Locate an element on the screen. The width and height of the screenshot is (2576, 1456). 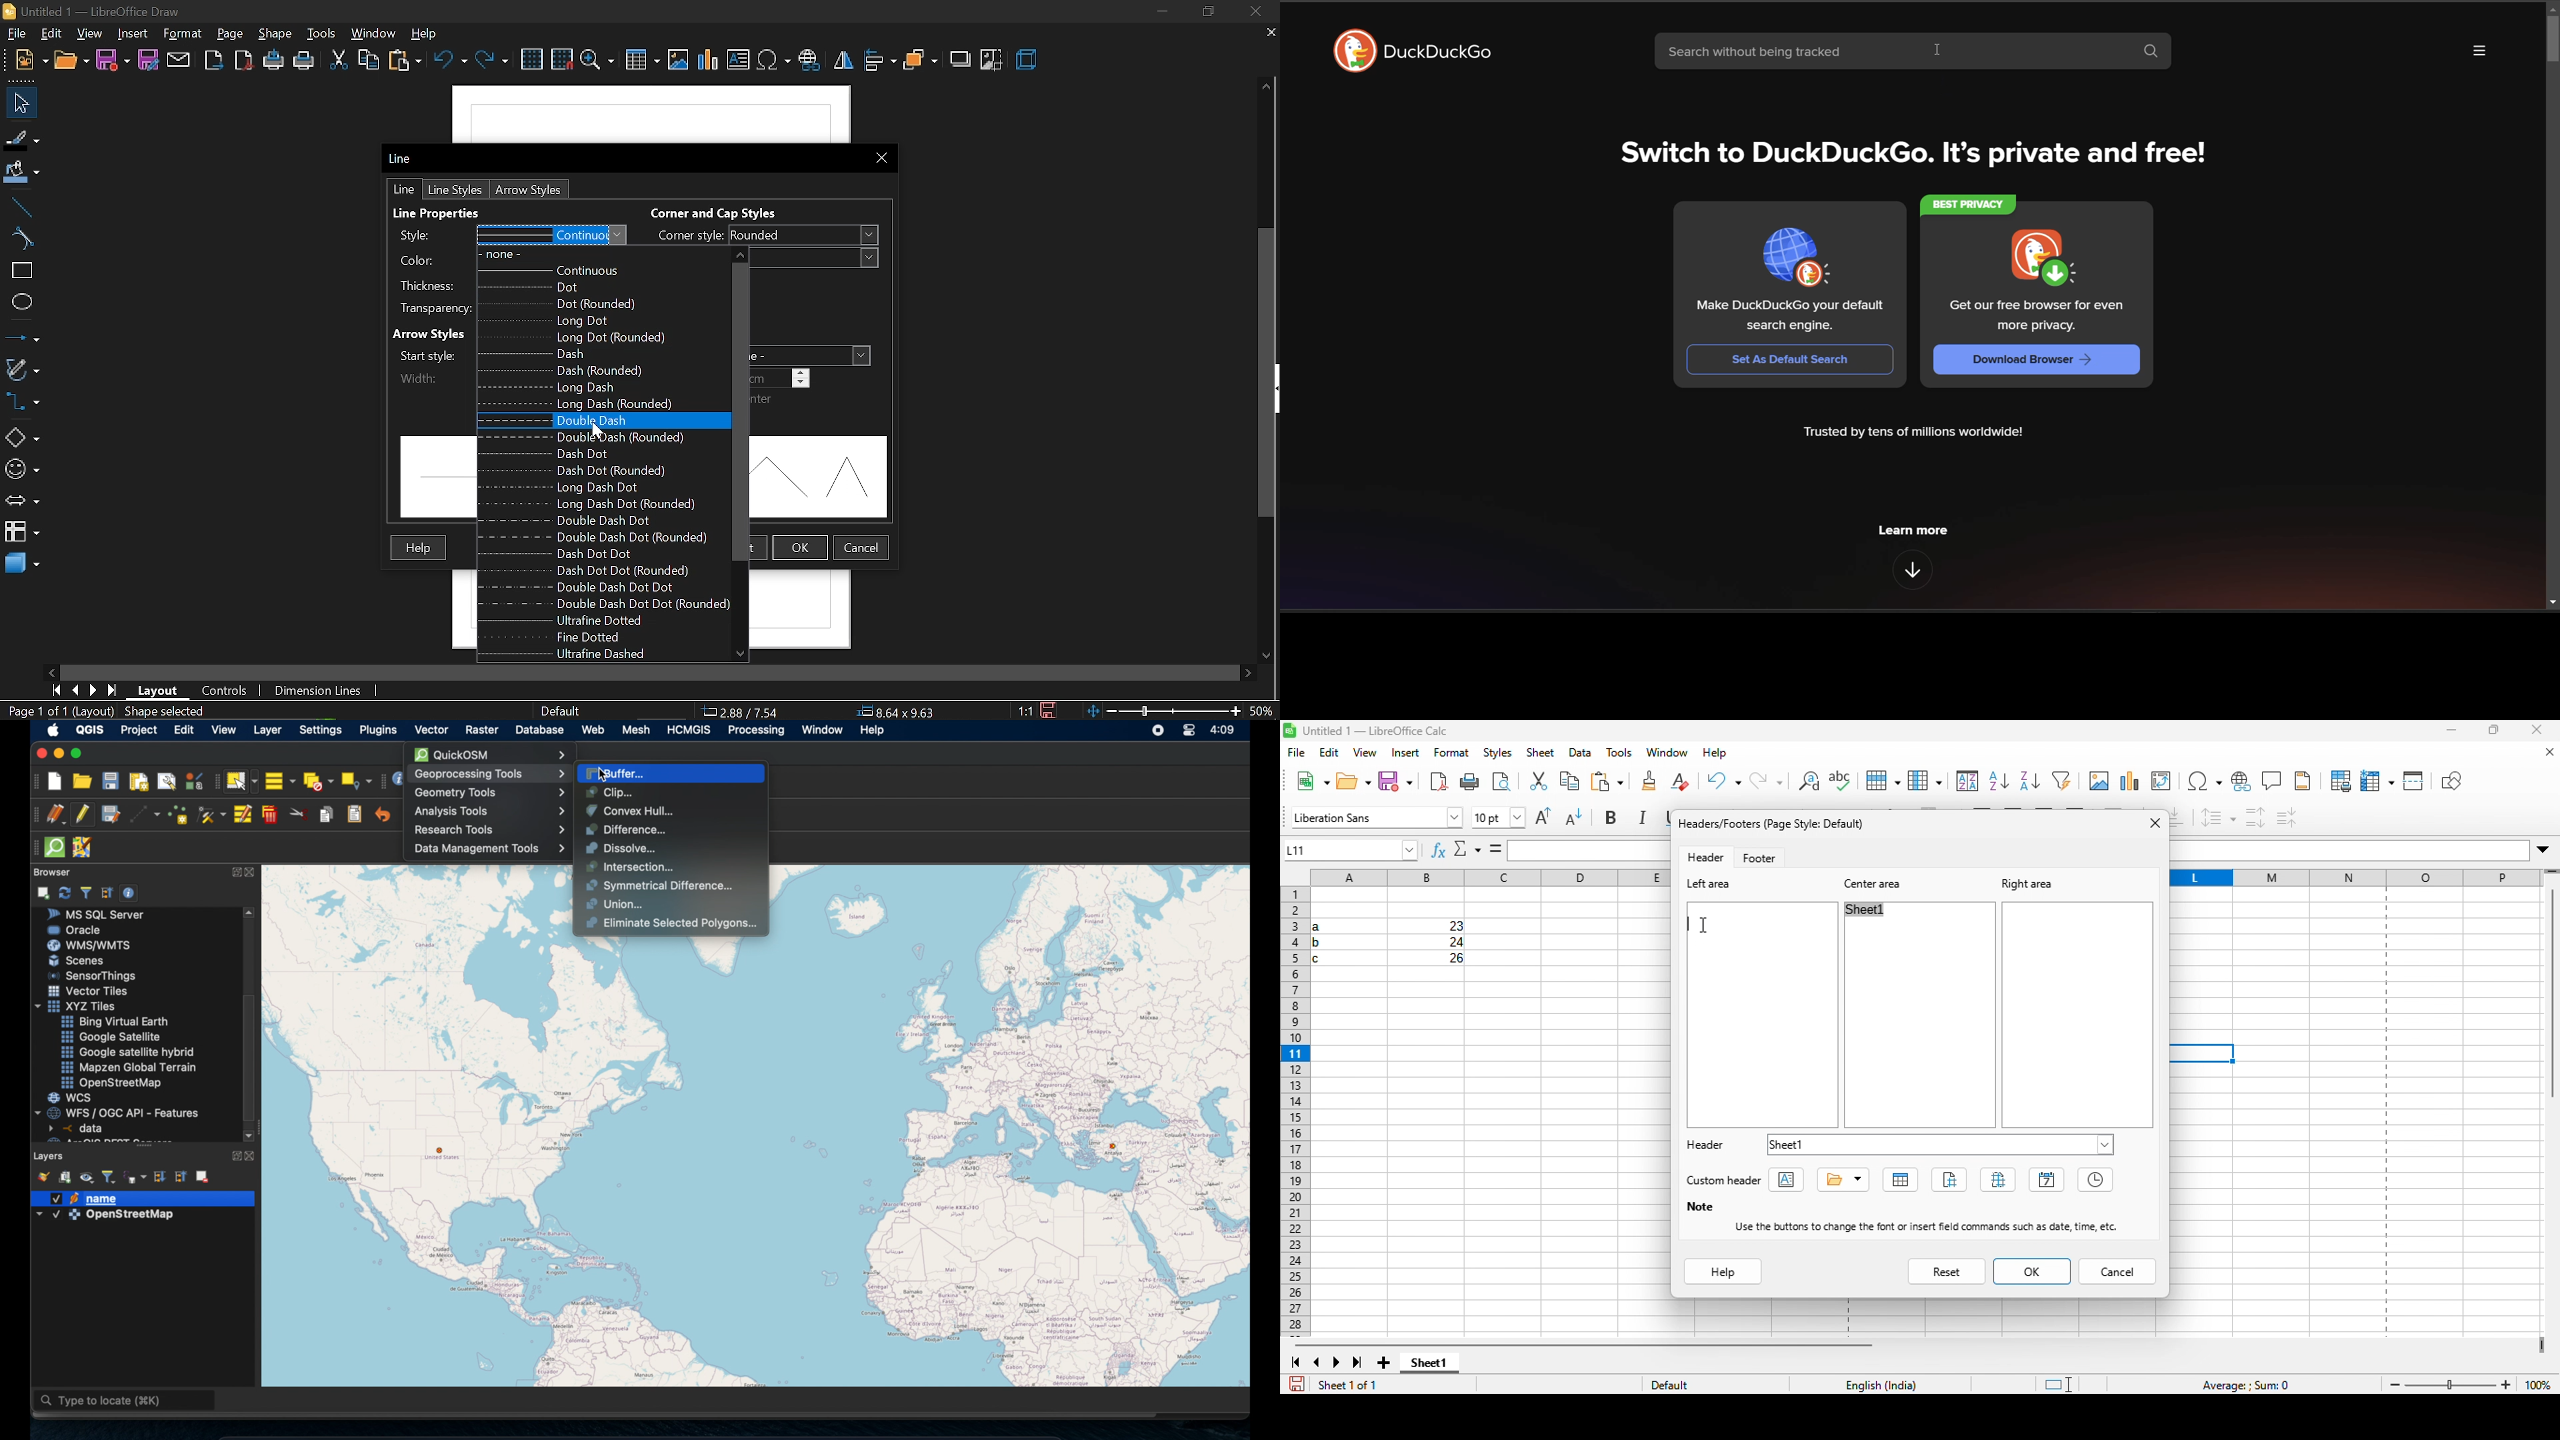
image is located at coordinates (2062, 782).